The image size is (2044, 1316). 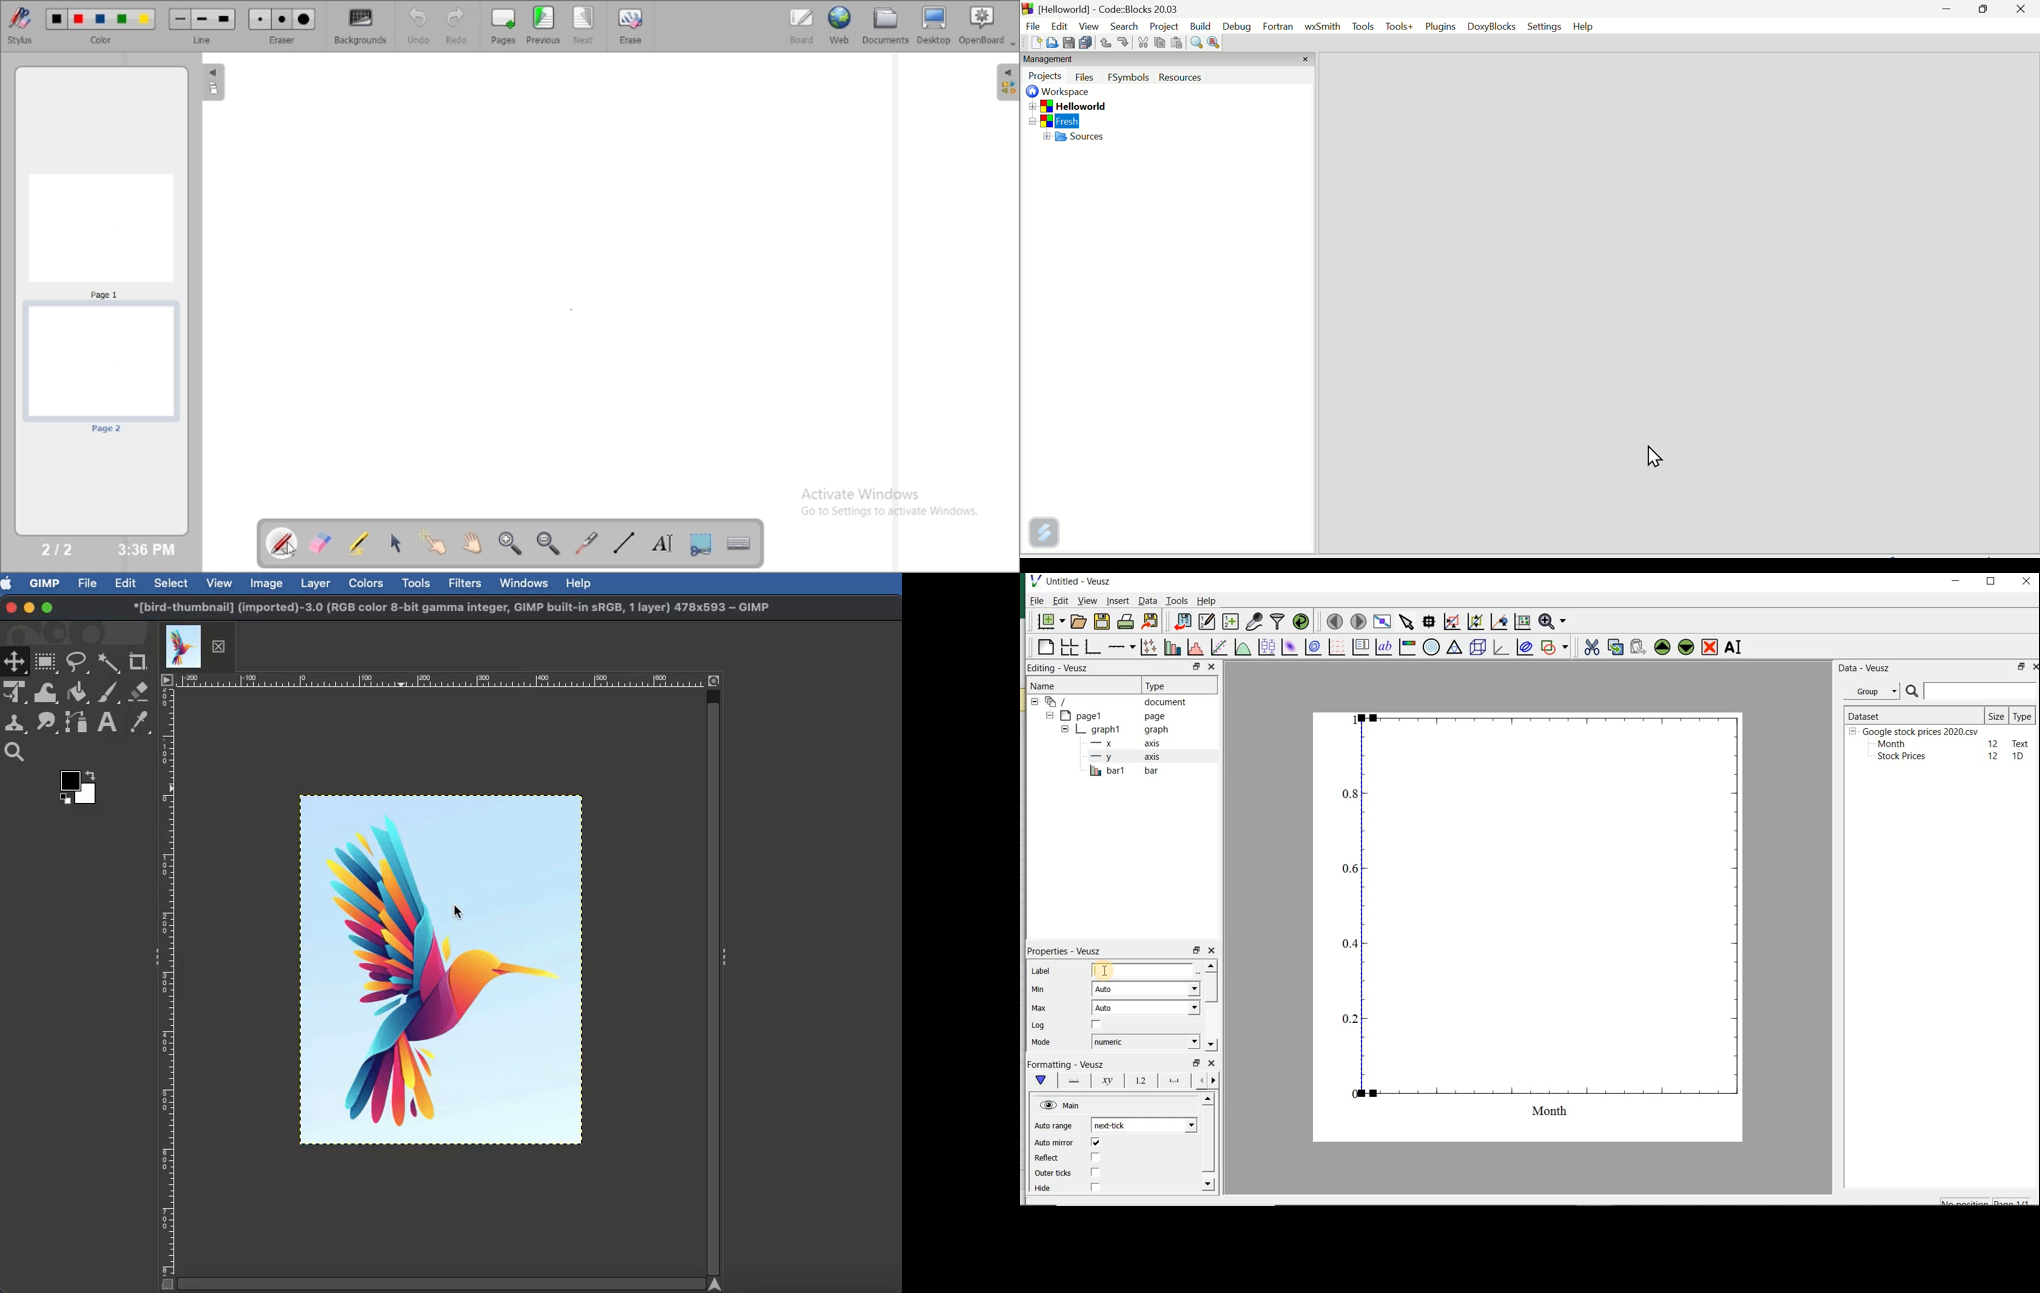 I want to click on File, so click(x=87, y=584).